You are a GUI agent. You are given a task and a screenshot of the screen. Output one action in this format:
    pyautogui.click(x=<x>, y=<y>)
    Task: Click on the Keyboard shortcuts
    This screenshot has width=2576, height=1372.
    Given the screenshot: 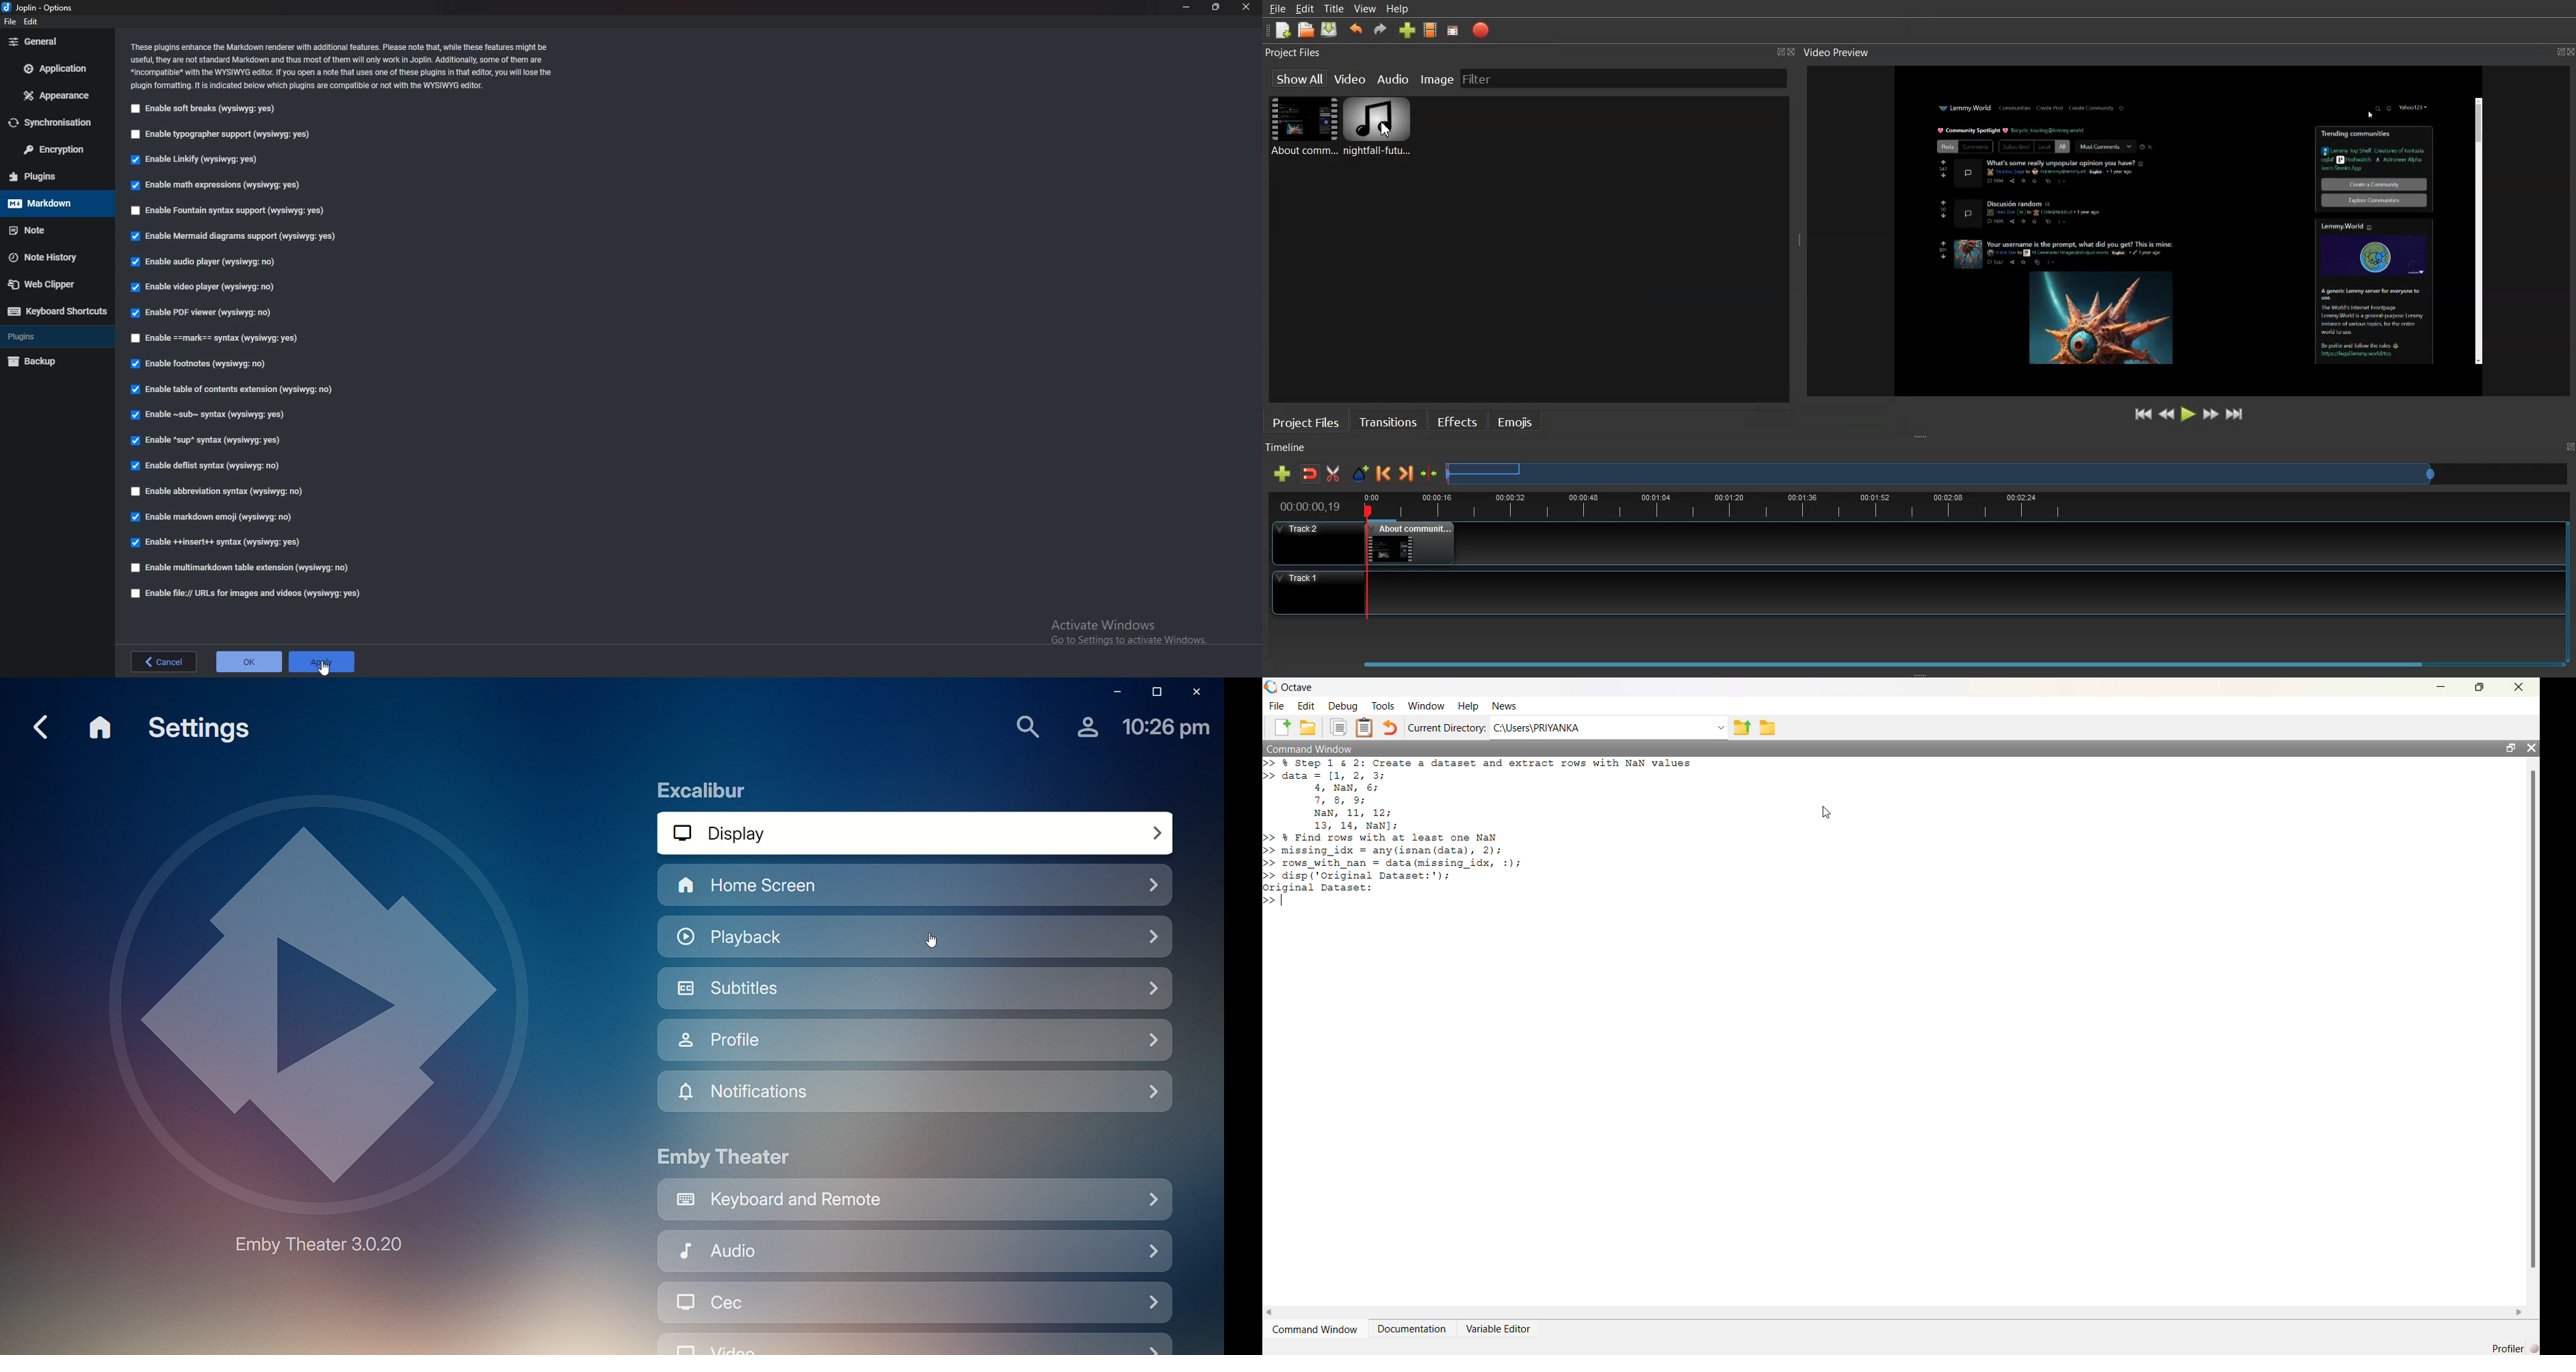 What is the action you would take?
    pyautogui.click(x=54, y=312)
    